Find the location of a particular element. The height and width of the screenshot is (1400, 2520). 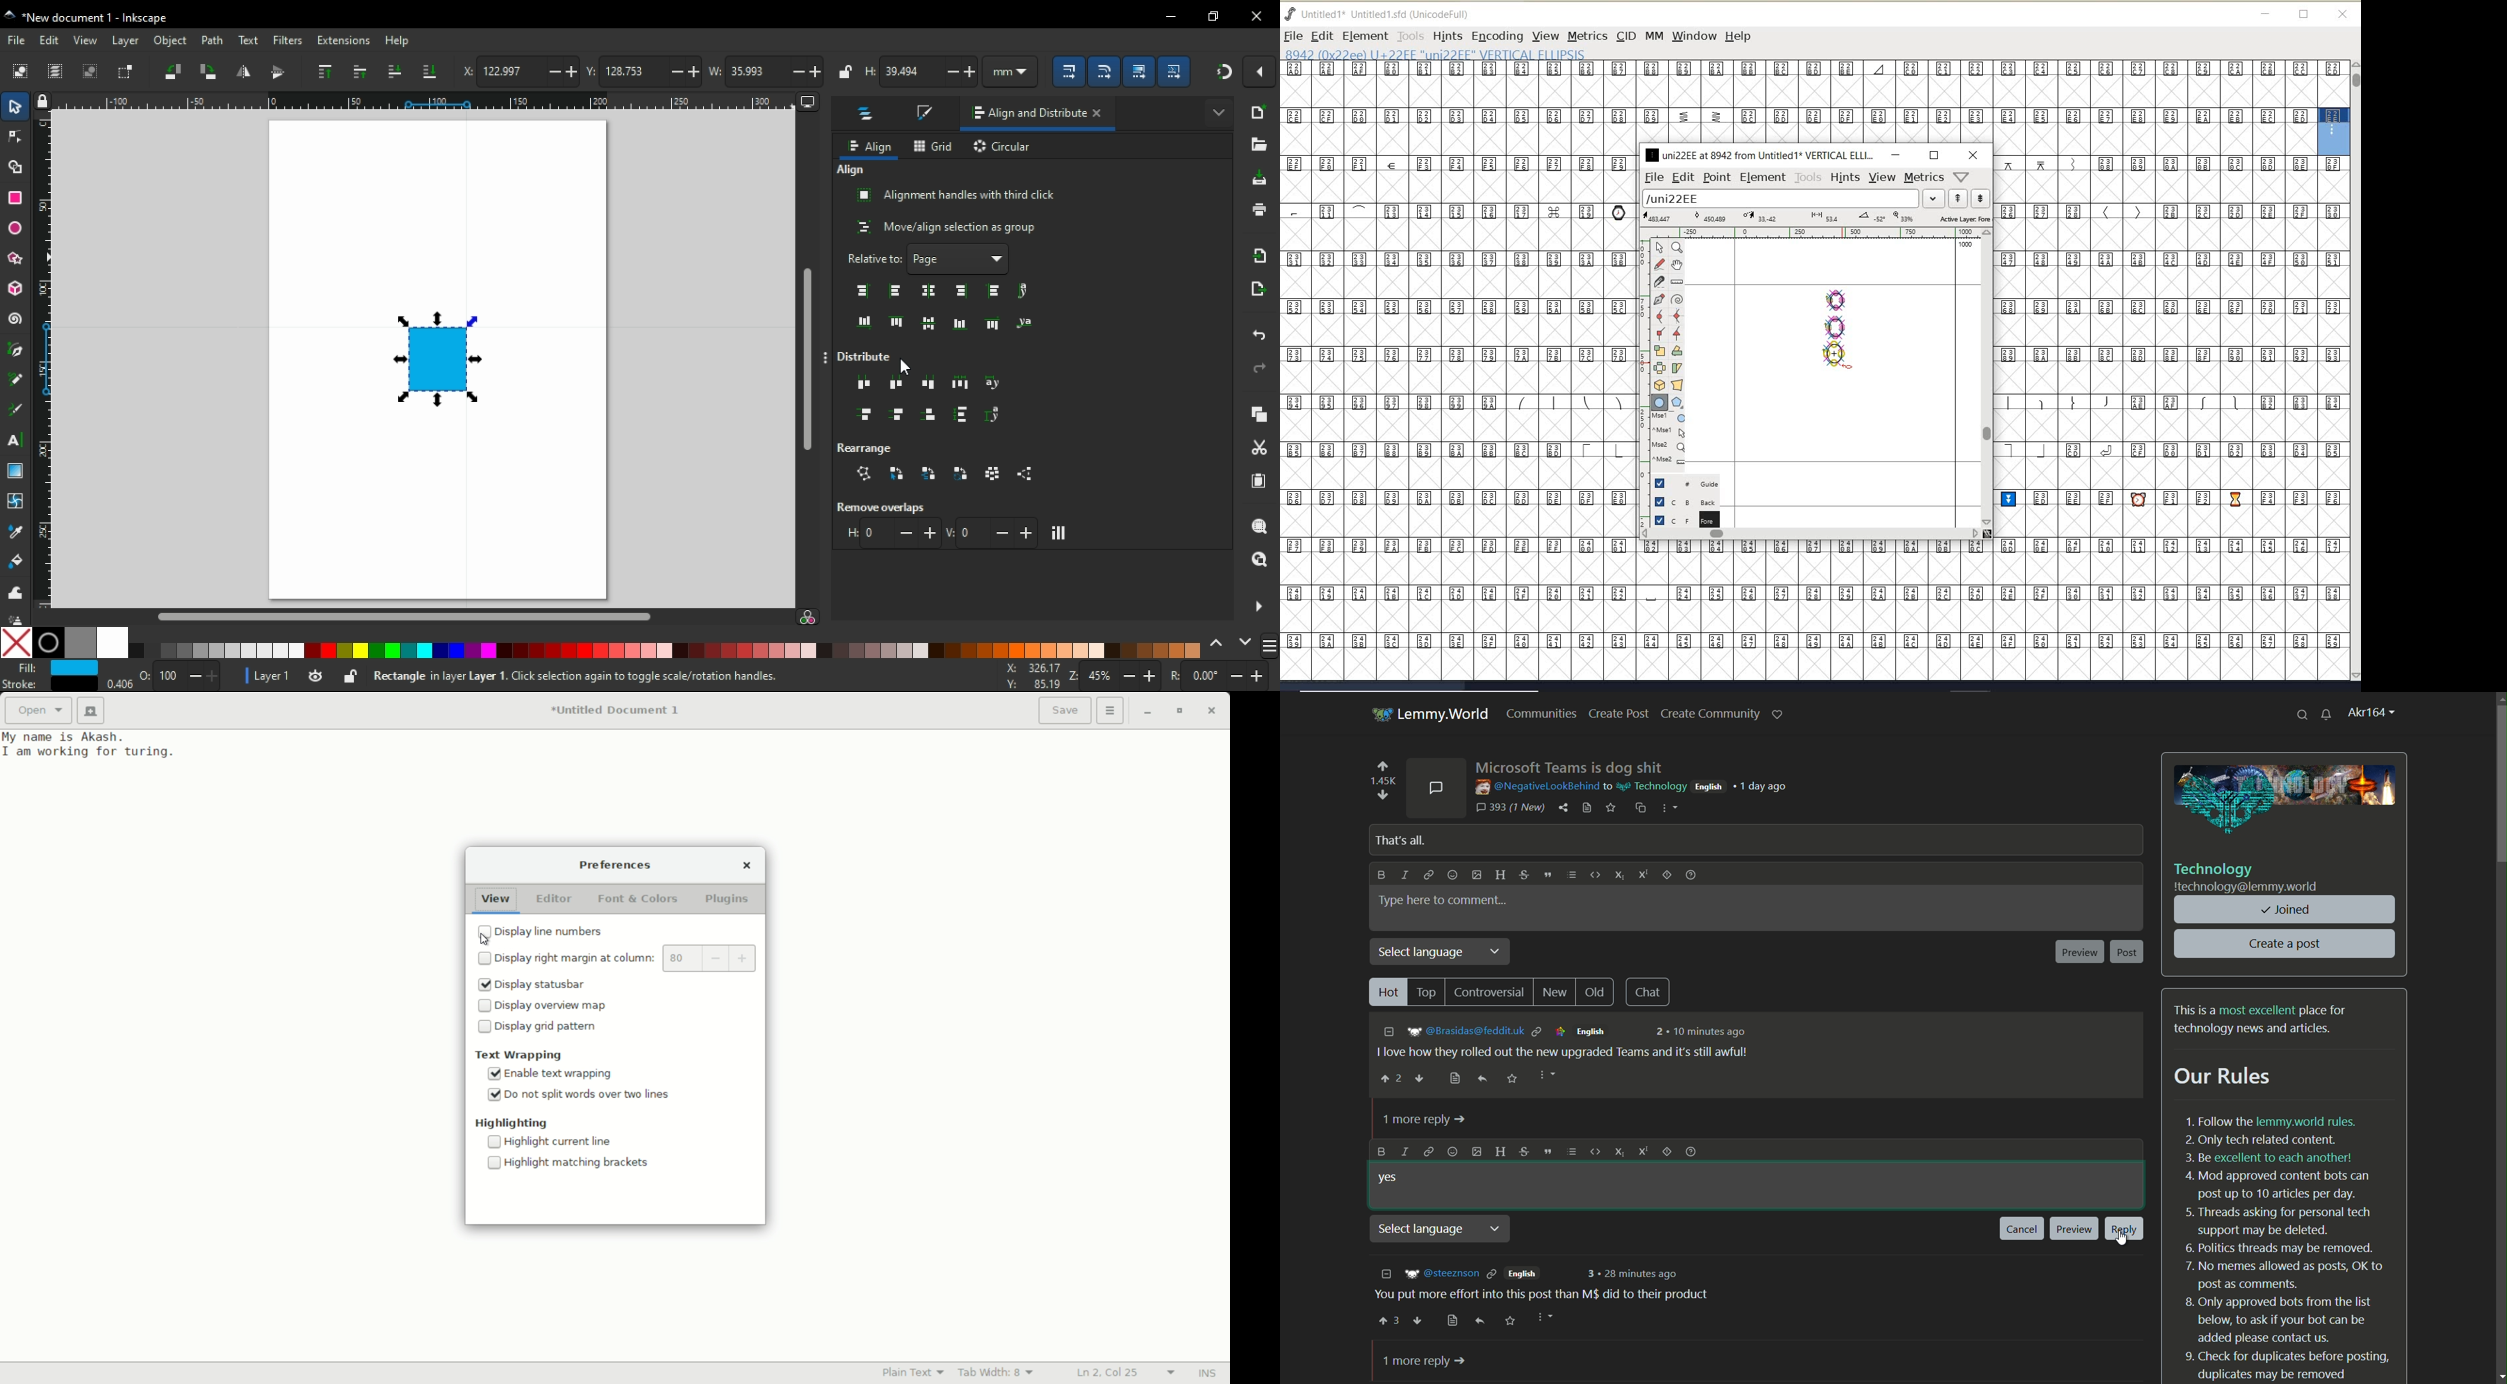

zoom selection is located at coordinates (1259, 525).